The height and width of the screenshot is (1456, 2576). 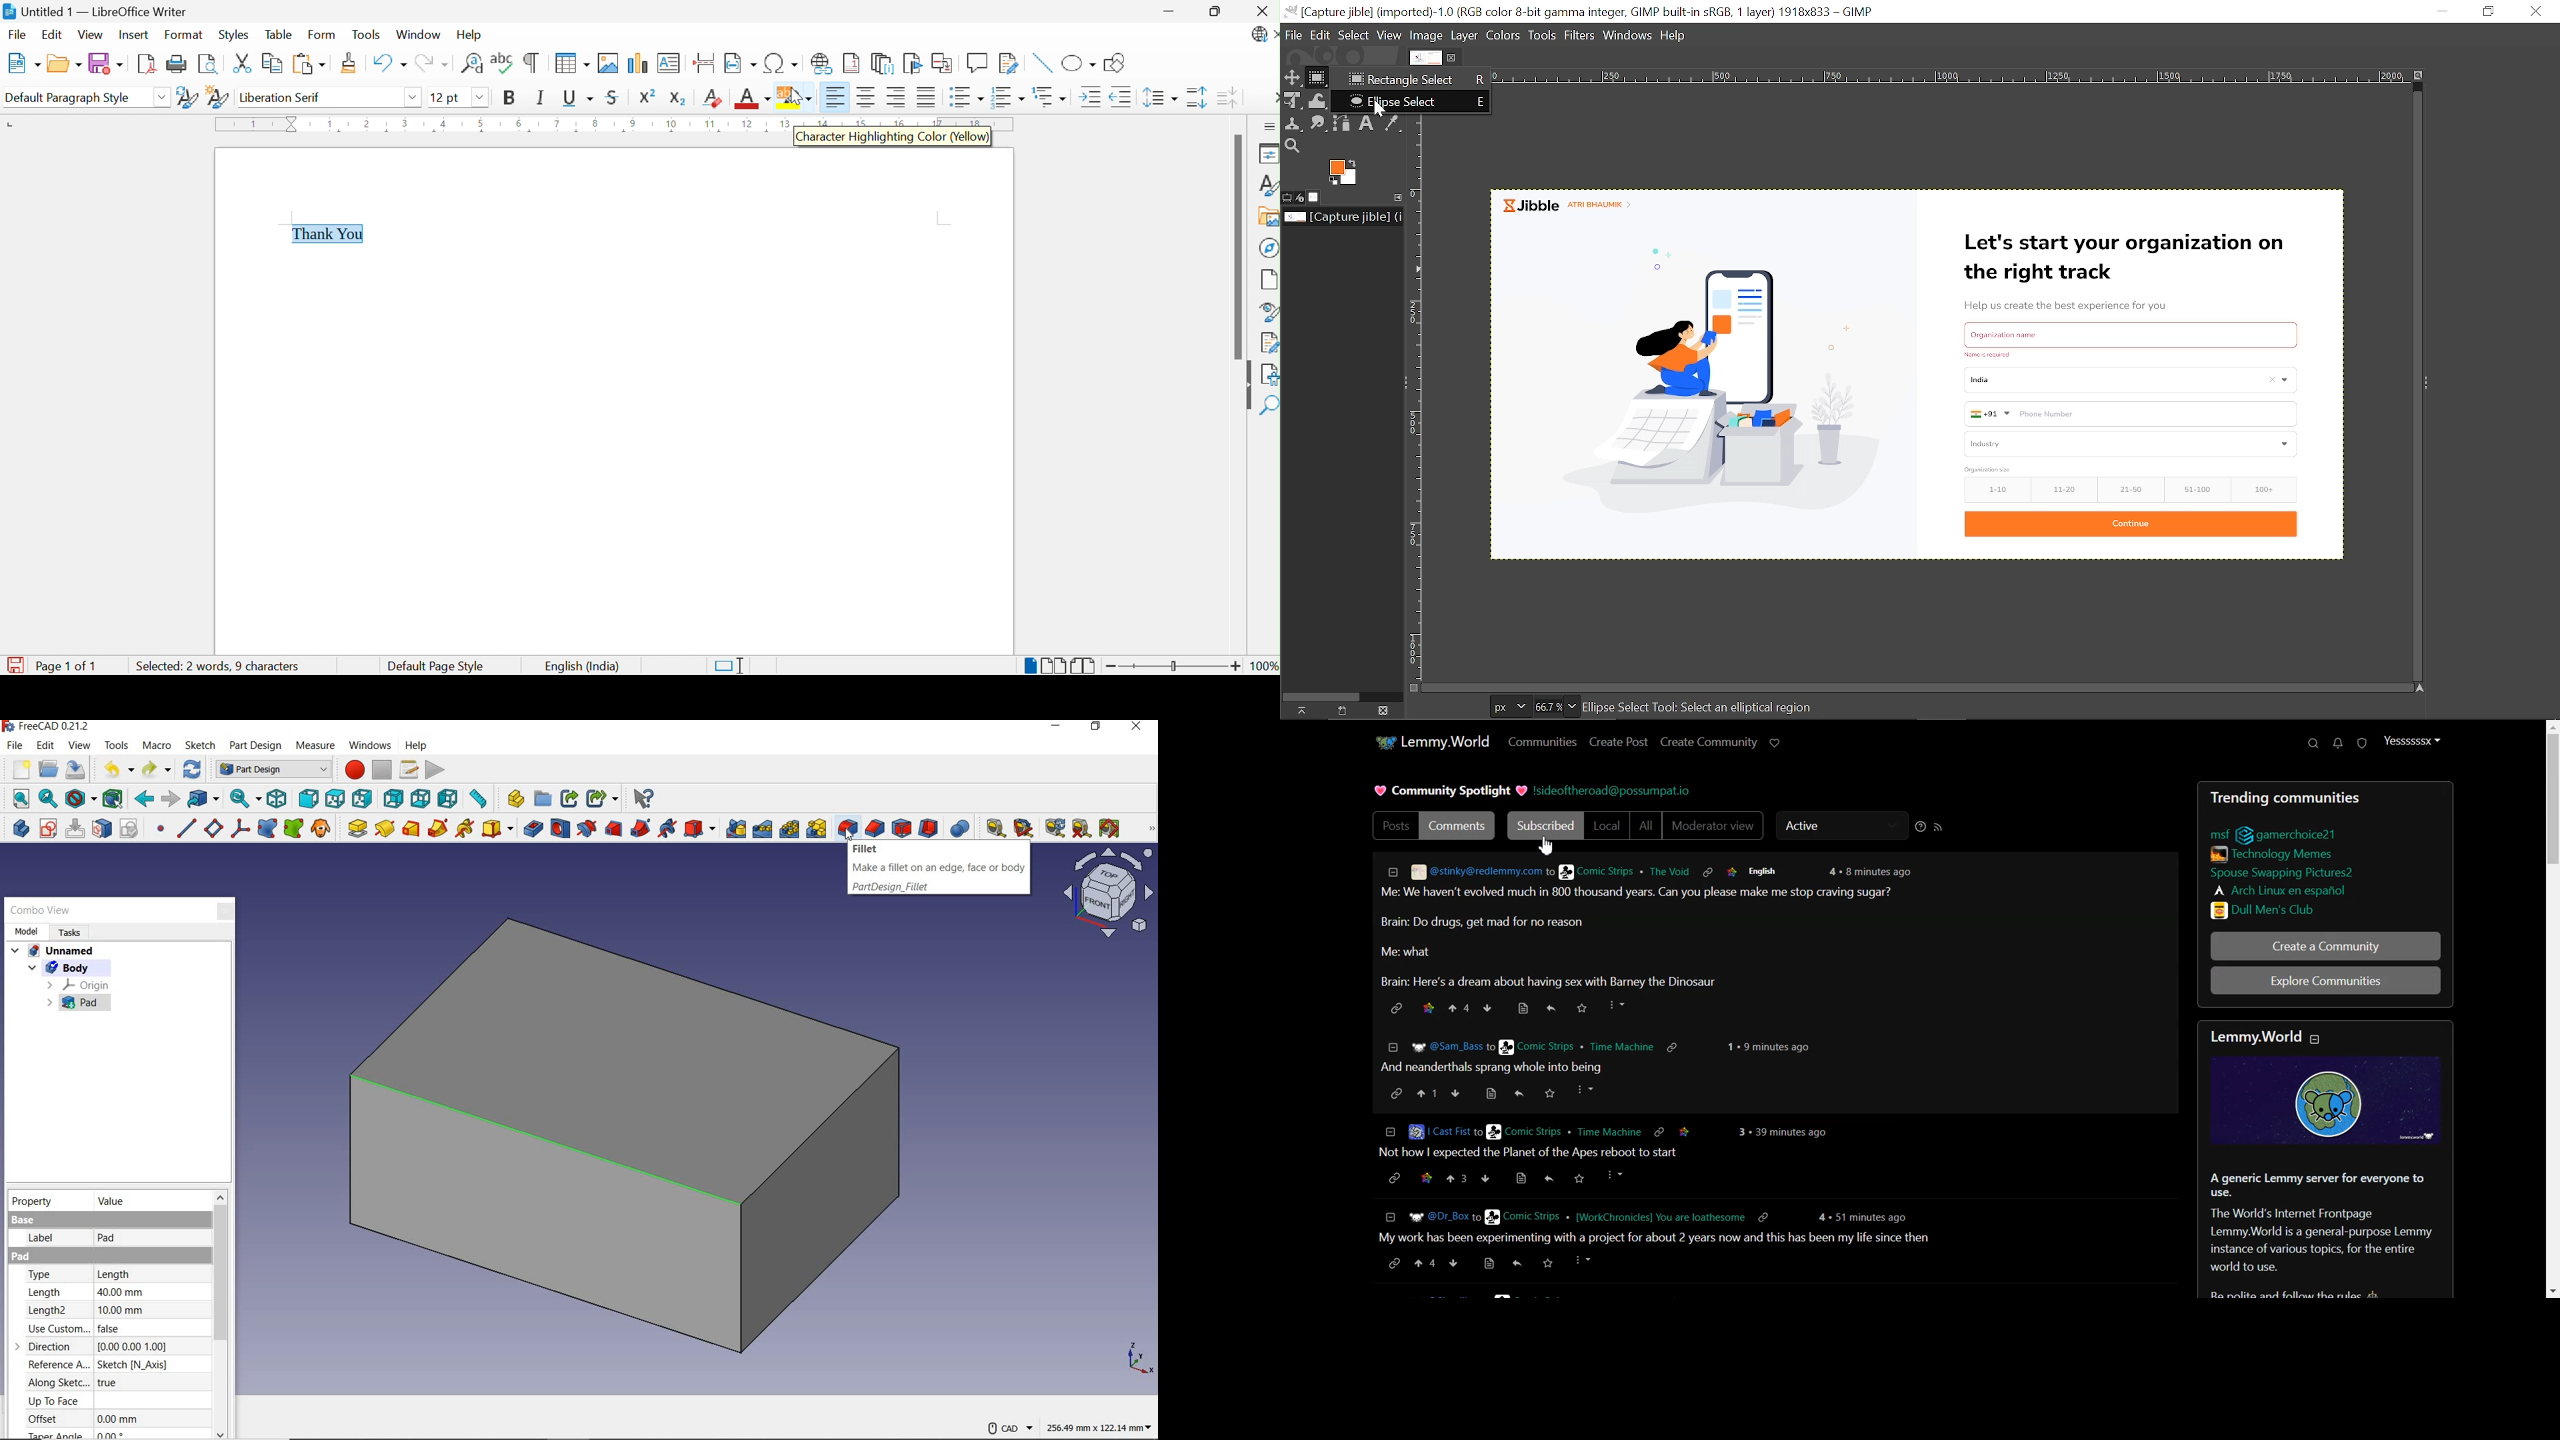 What do you see at coordinates (54, 1419) in the screenshot?
I see `offset` at bounding box center [54, 1419].